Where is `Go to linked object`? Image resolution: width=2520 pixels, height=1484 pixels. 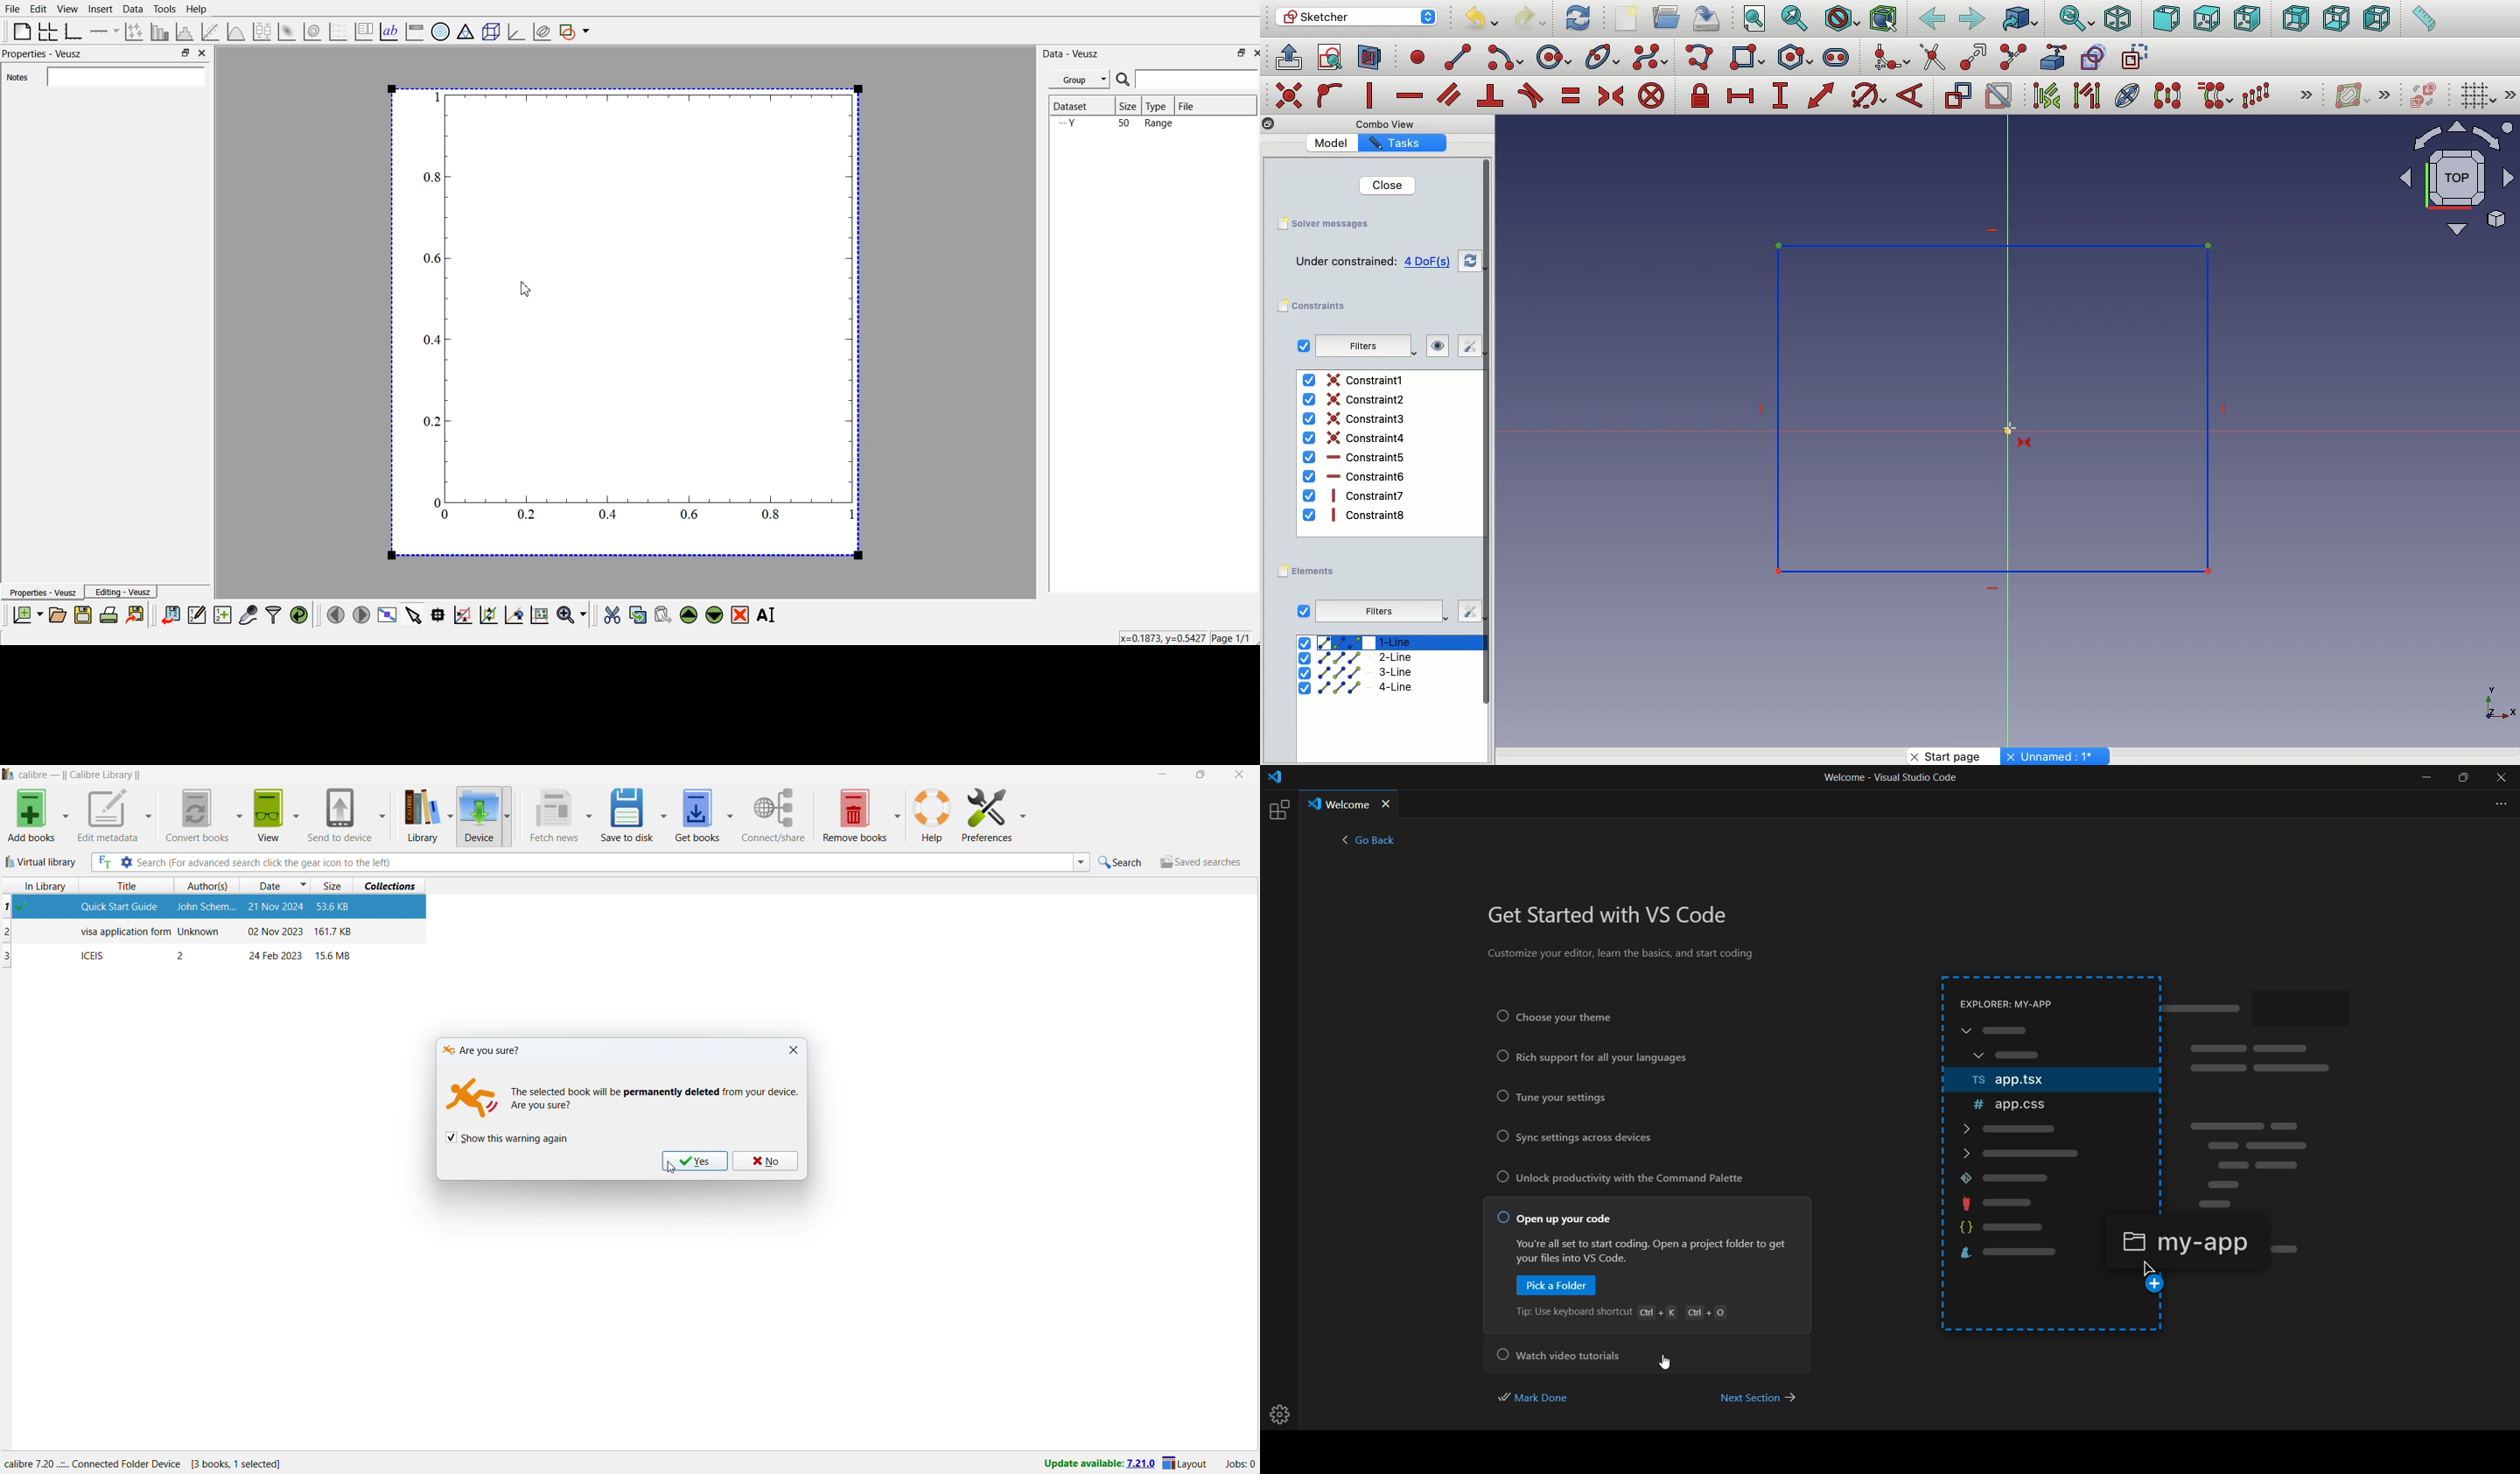 Go to linked object is located at coordinates (2020, 20).